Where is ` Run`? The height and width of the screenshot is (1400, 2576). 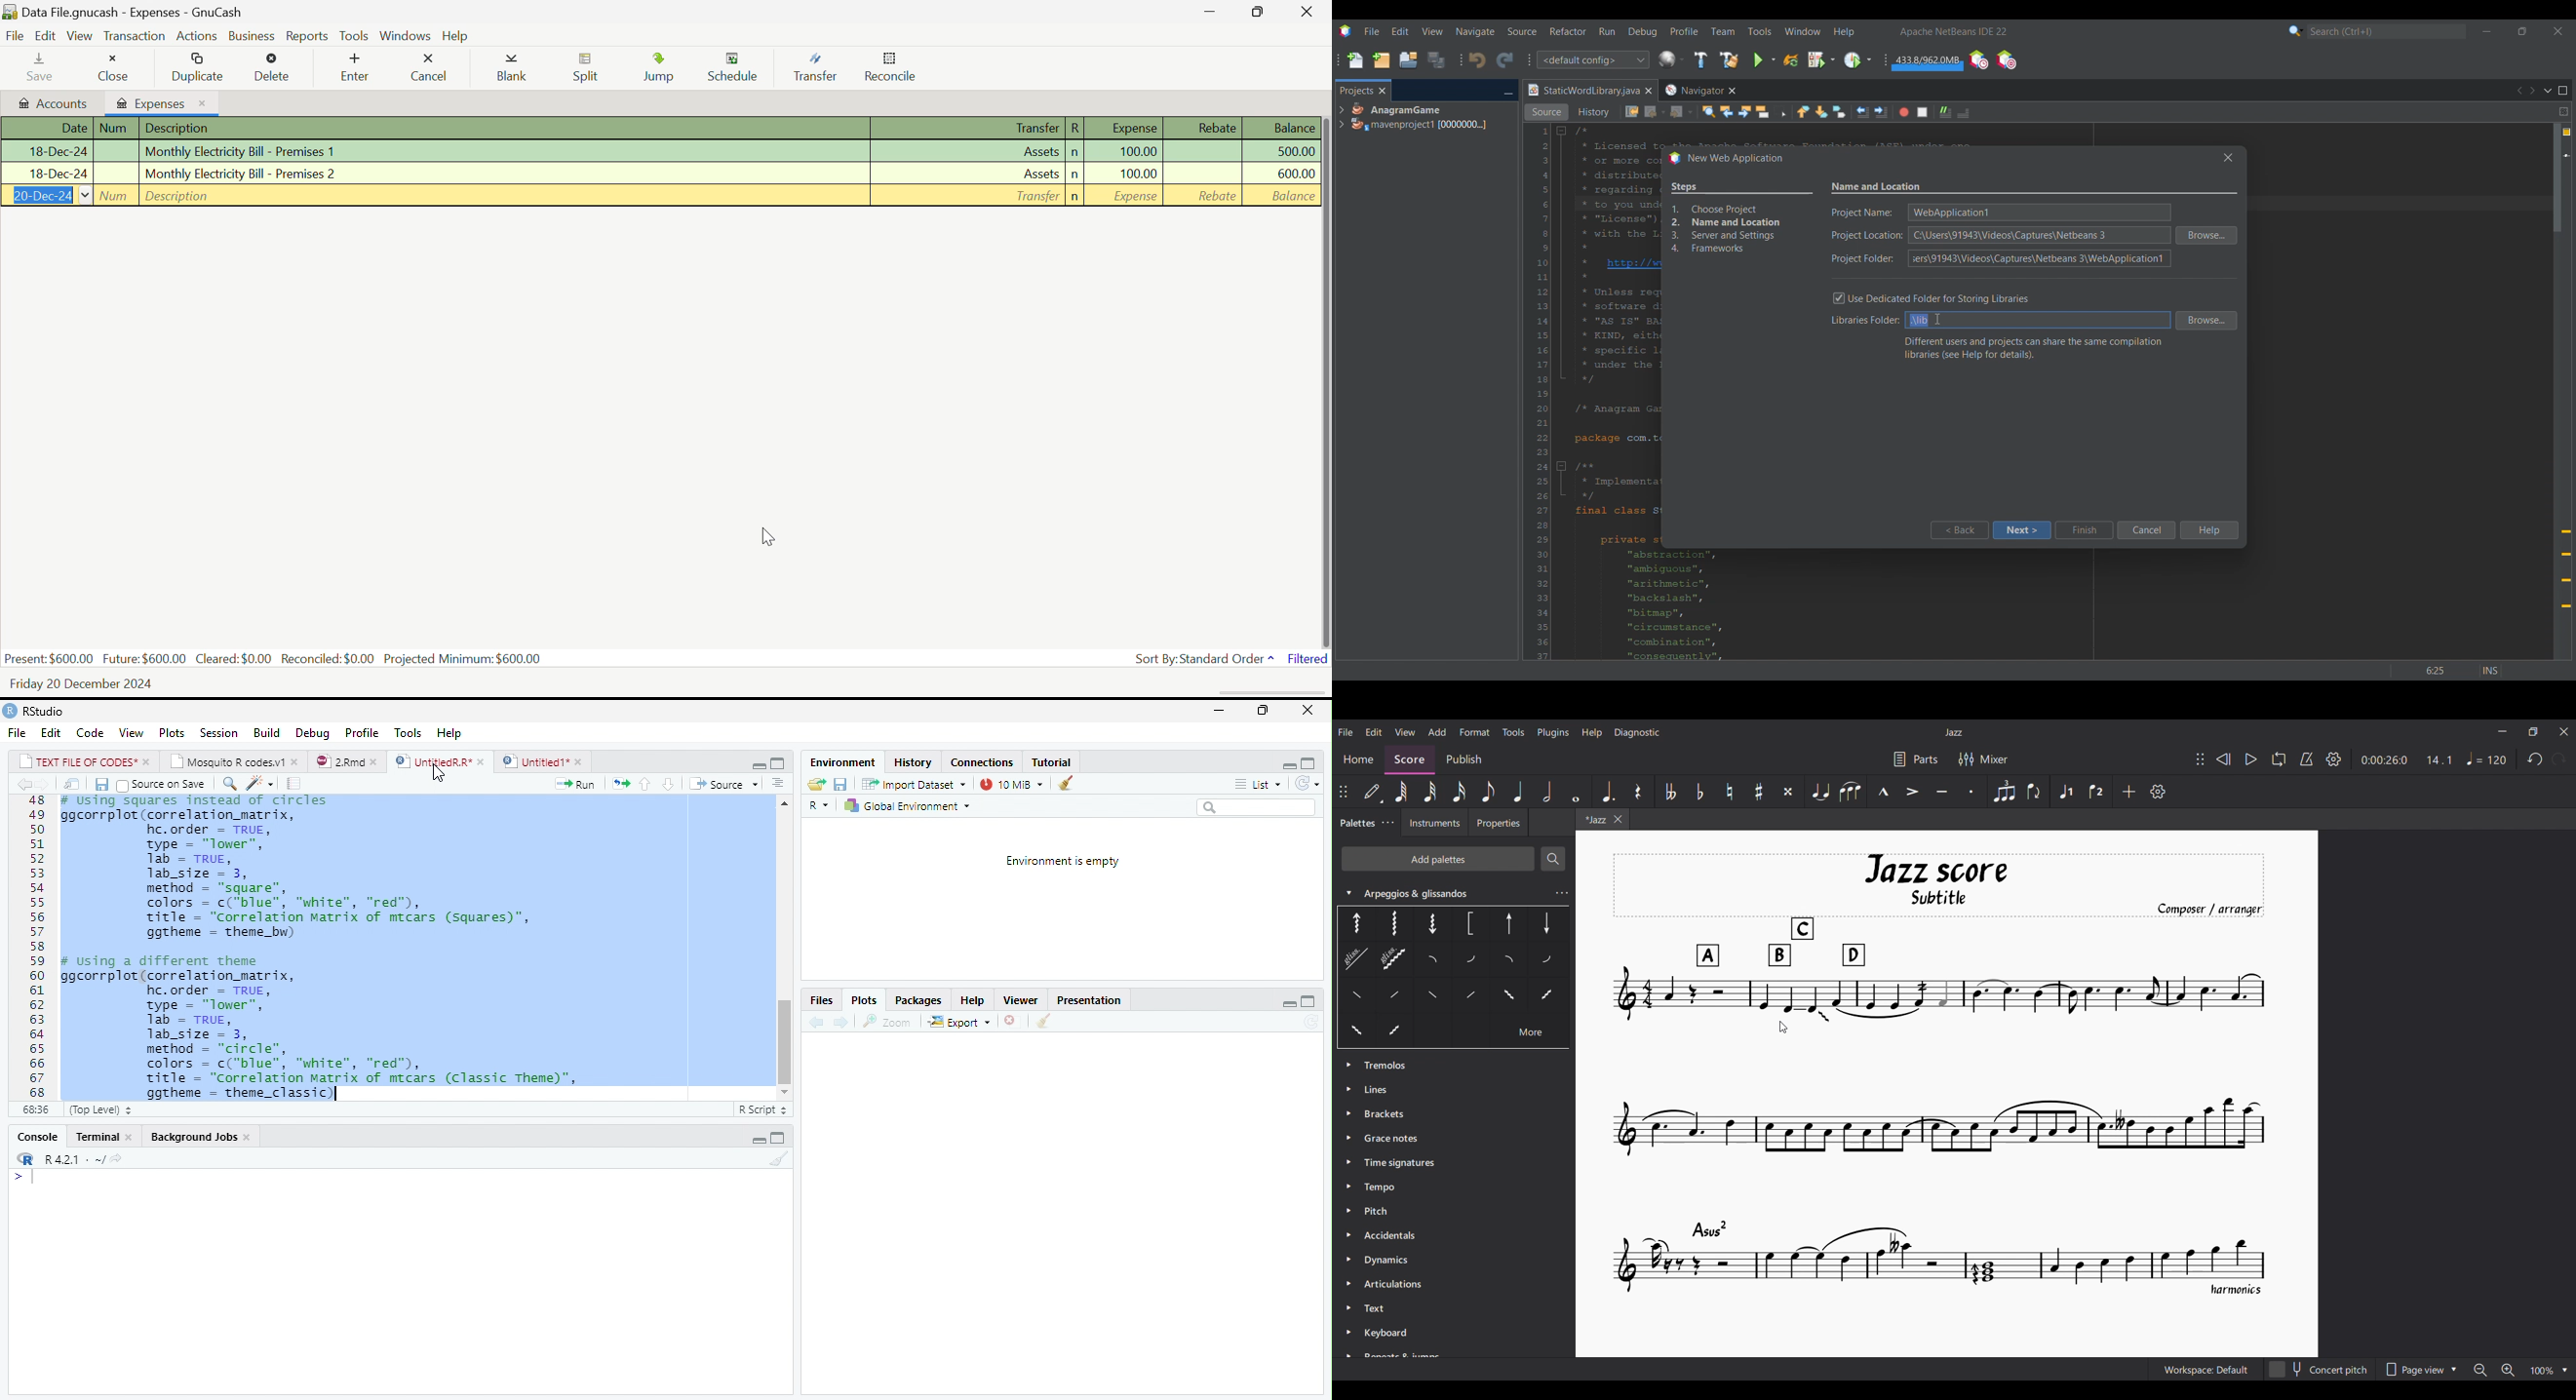
 Run is located at coordinates (575, 785).